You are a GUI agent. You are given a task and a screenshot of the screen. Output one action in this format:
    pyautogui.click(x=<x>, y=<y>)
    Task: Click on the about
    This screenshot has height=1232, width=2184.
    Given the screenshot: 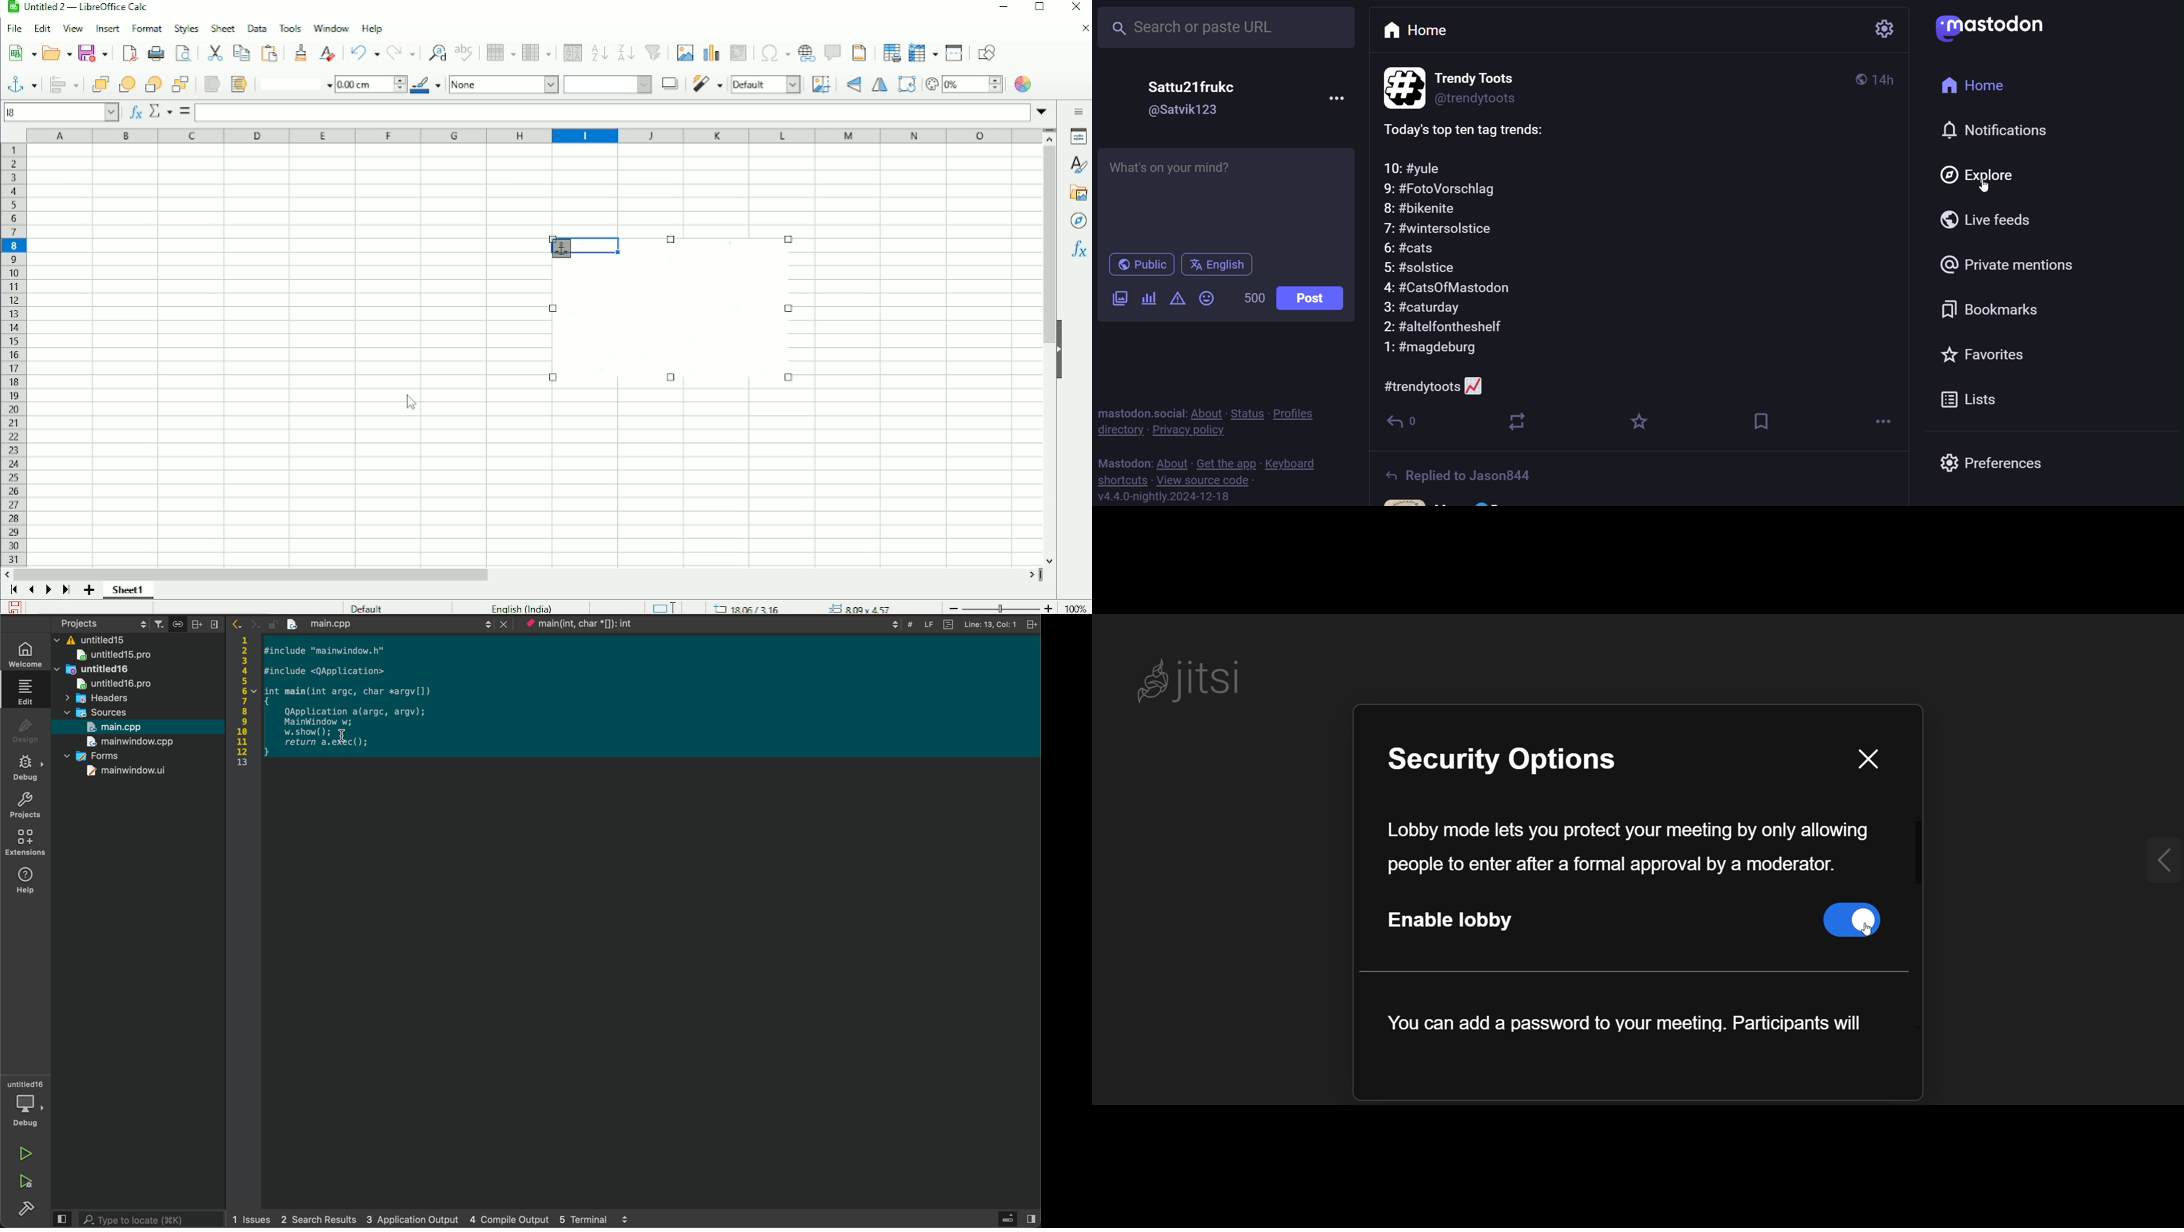 What is the action you would take?
    pyautogui.click(x=1170, y=463)
    